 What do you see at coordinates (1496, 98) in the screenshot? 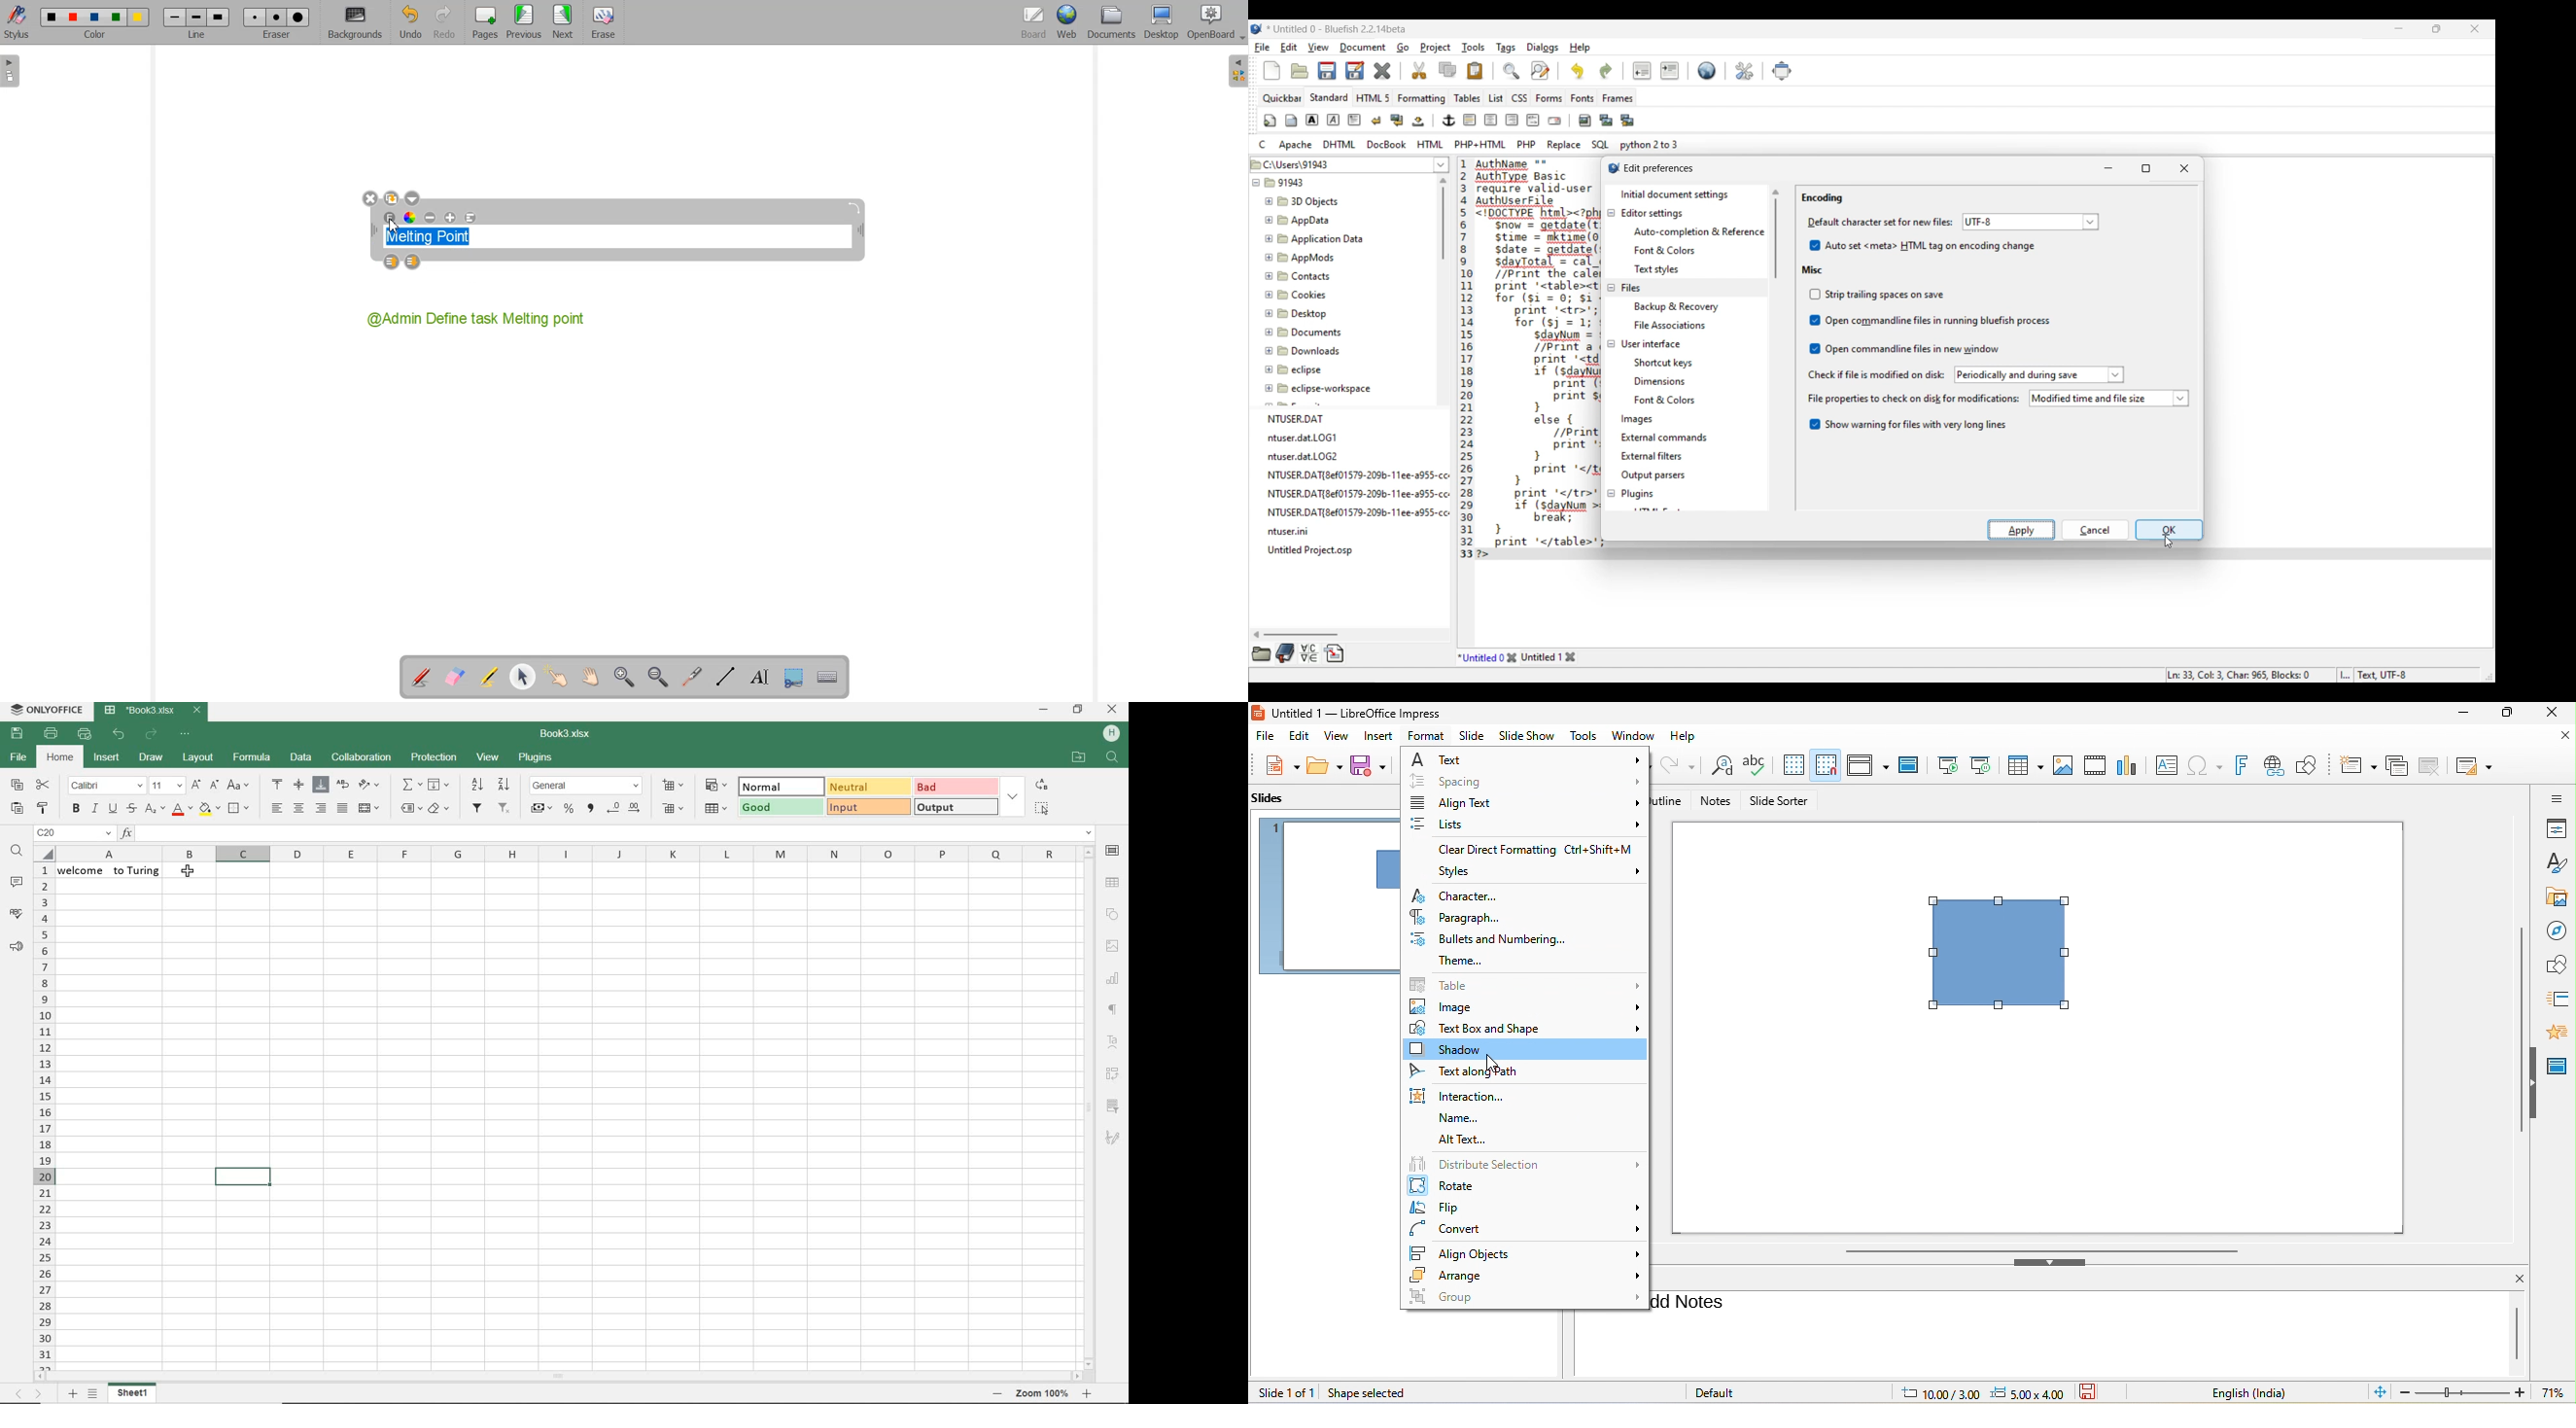
I see `List` at bounding box center [1496, 98].